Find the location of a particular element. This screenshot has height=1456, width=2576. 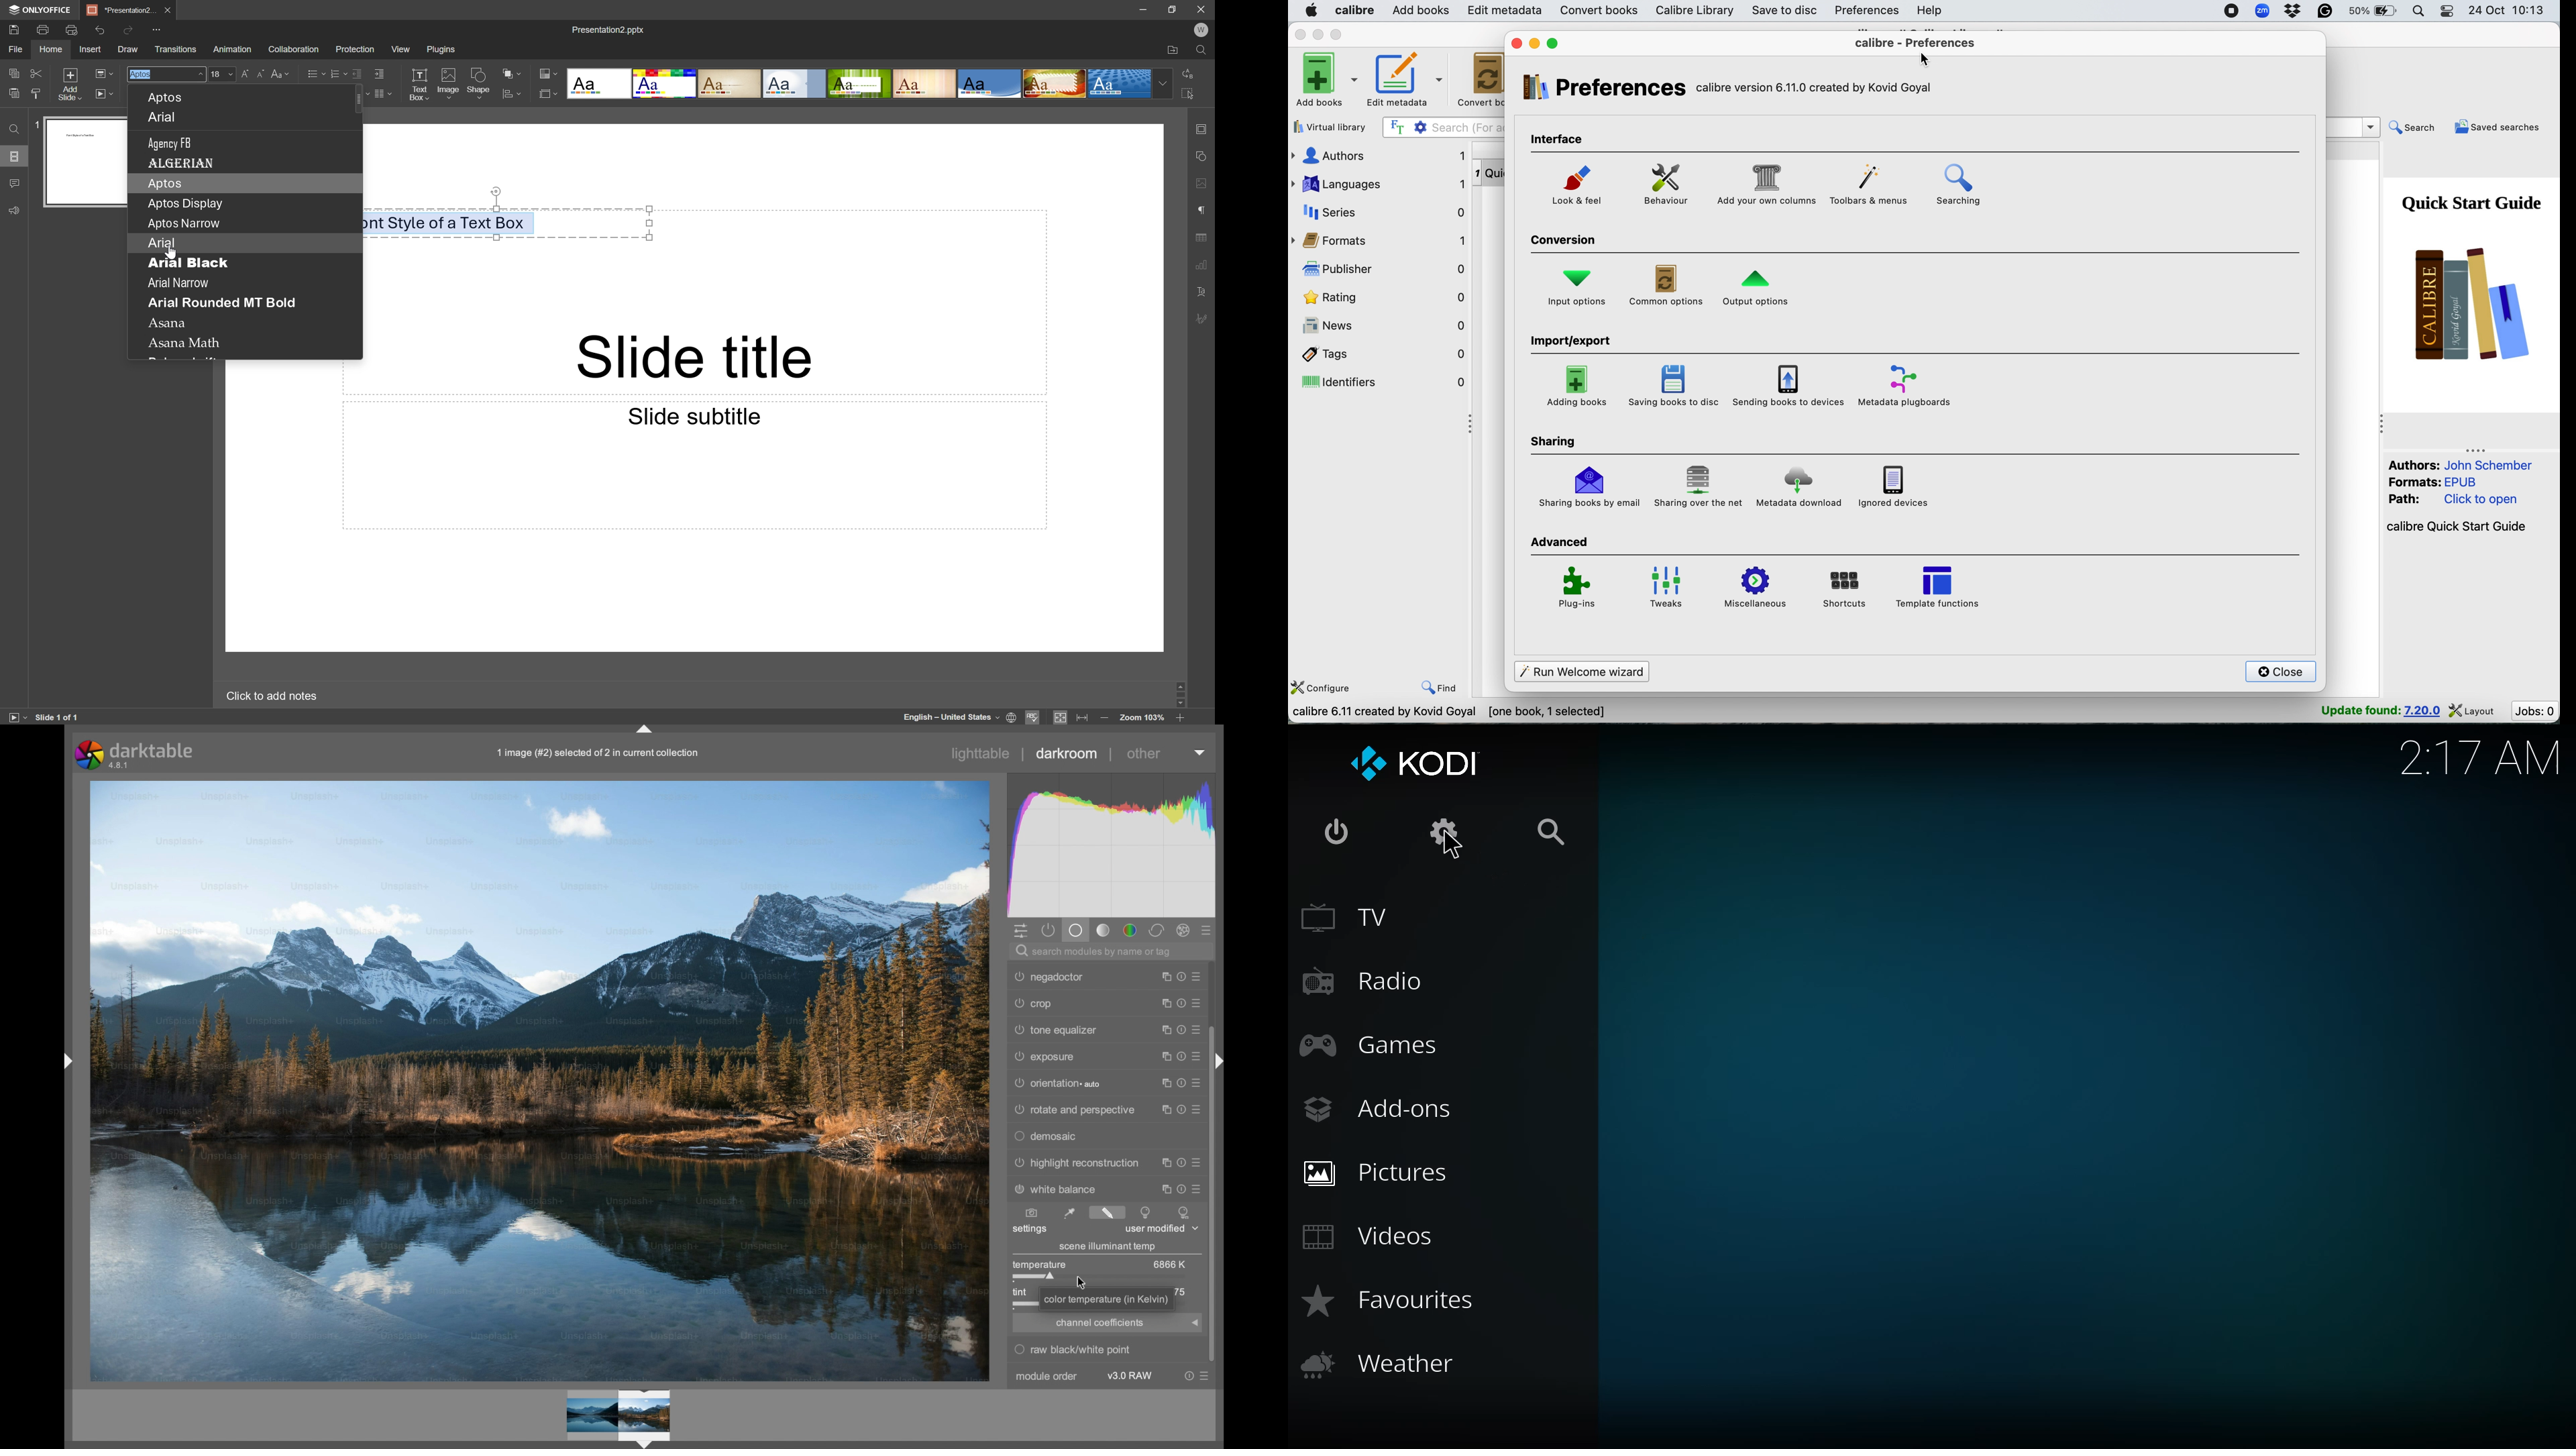

settings is located at coordinates (1440, 830).